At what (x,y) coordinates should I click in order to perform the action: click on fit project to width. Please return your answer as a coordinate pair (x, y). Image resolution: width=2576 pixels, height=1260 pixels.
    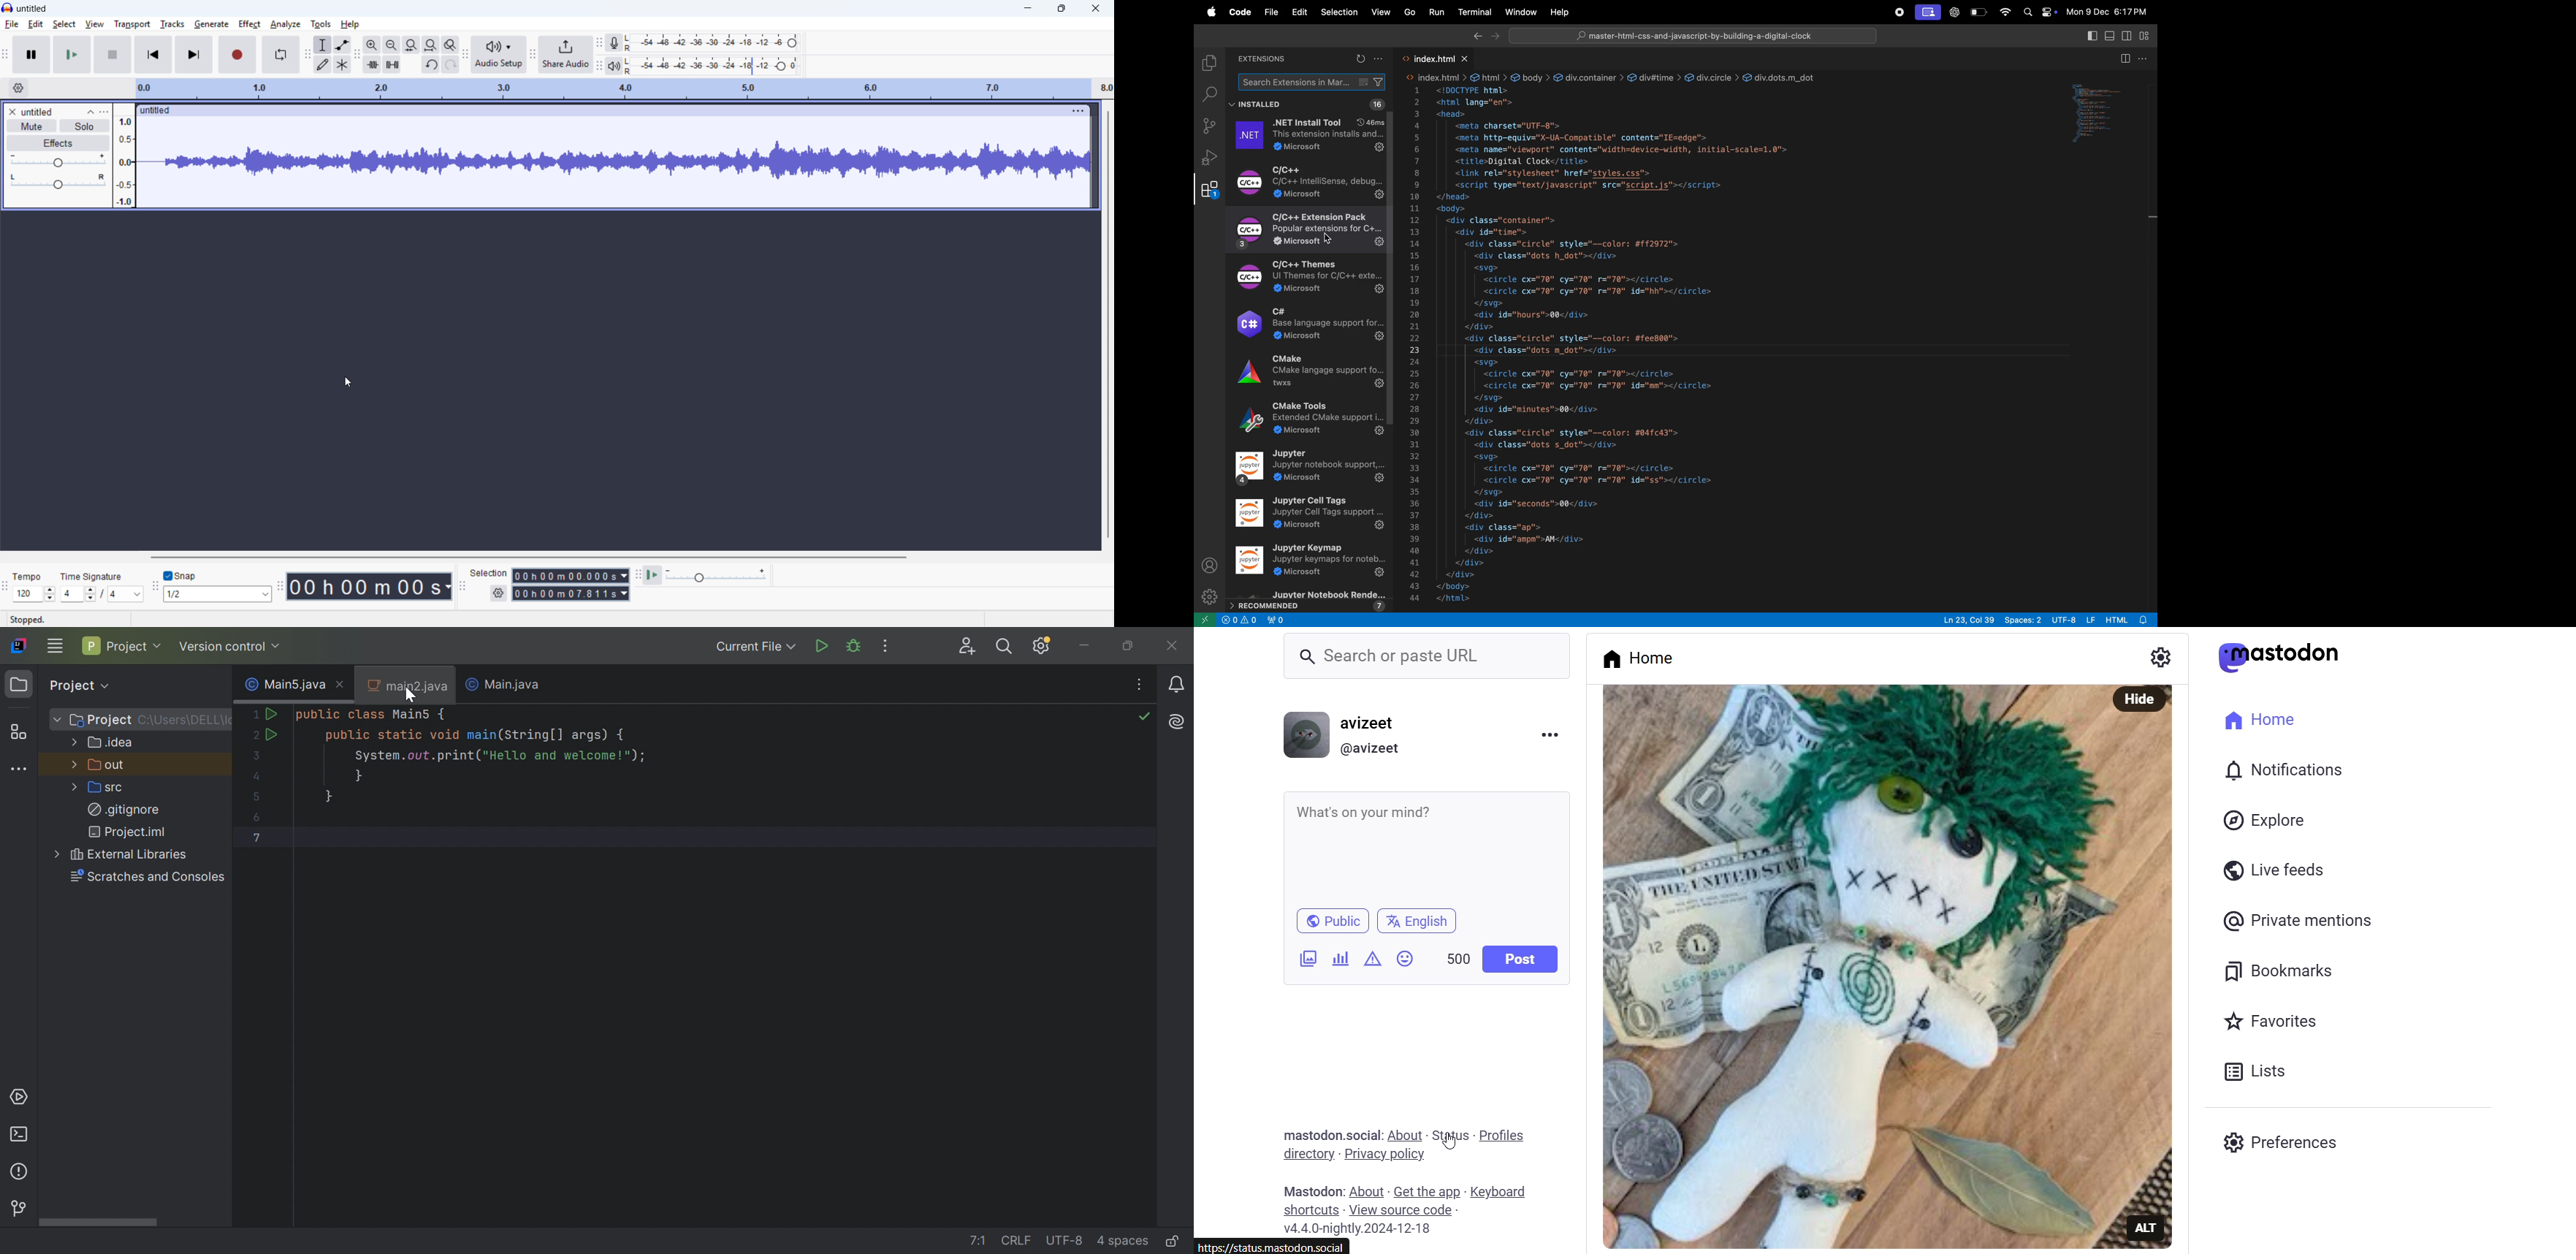
    Looking at the image, I should click on (431, 45).